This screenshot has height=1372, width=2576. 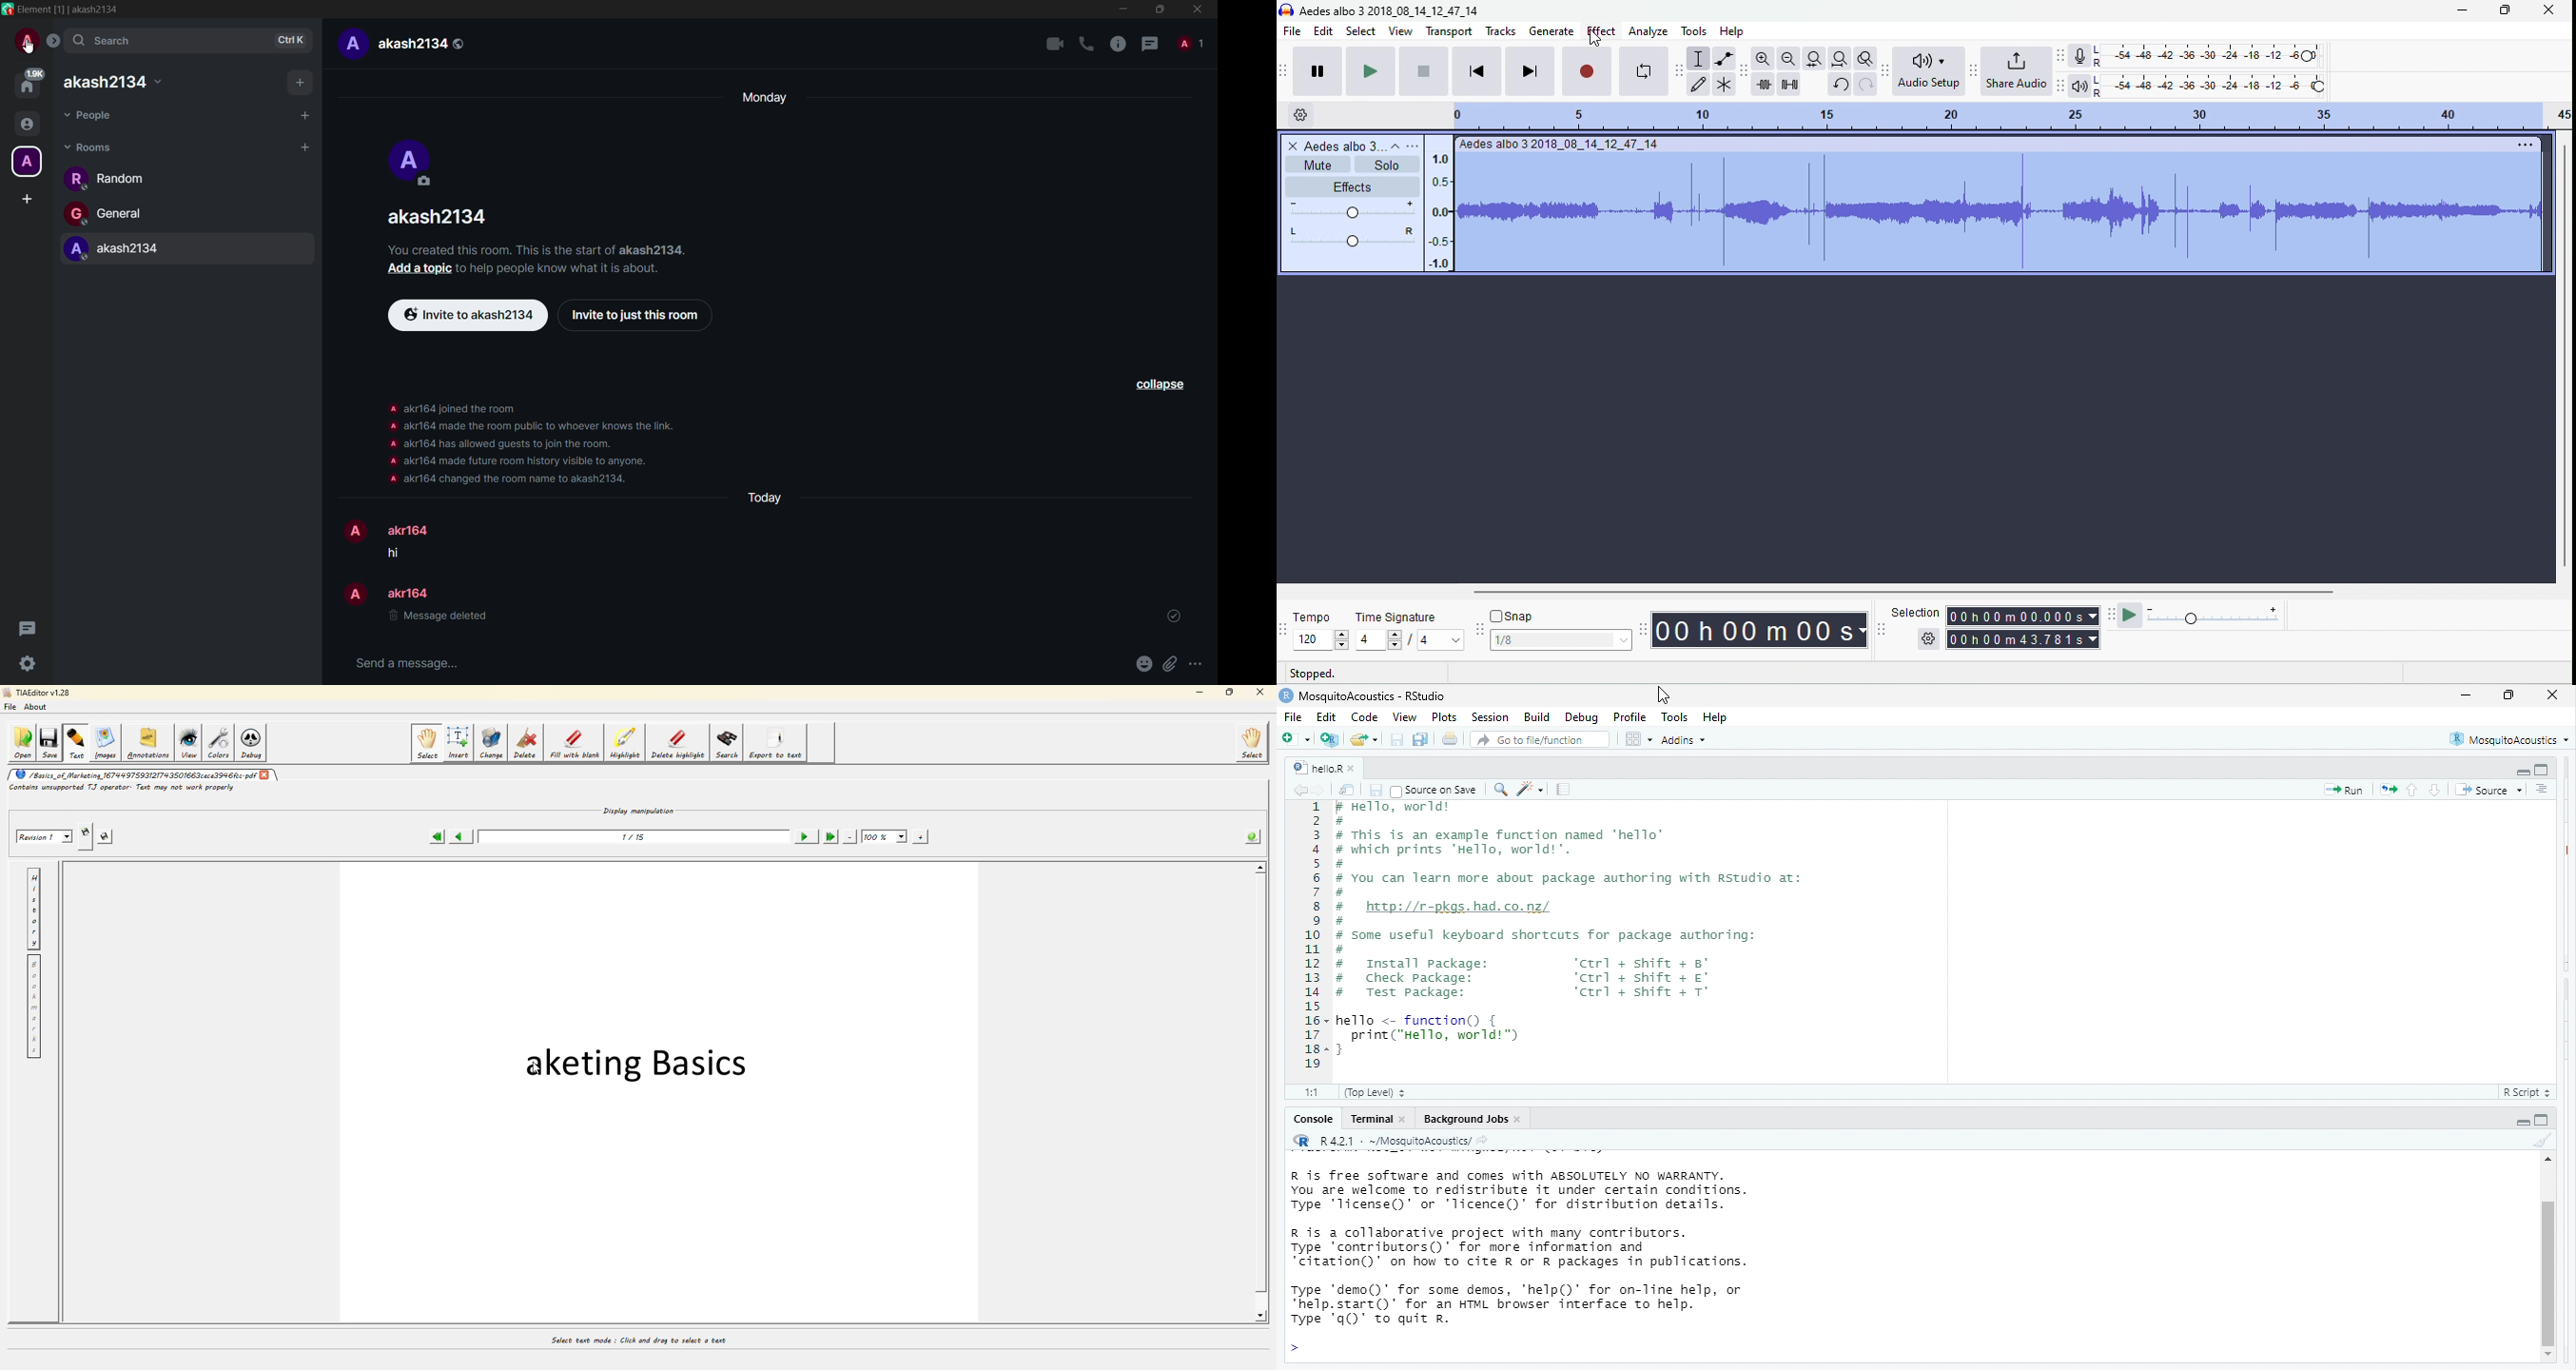 I want to click on akash2134, so click(x=192, y=250).